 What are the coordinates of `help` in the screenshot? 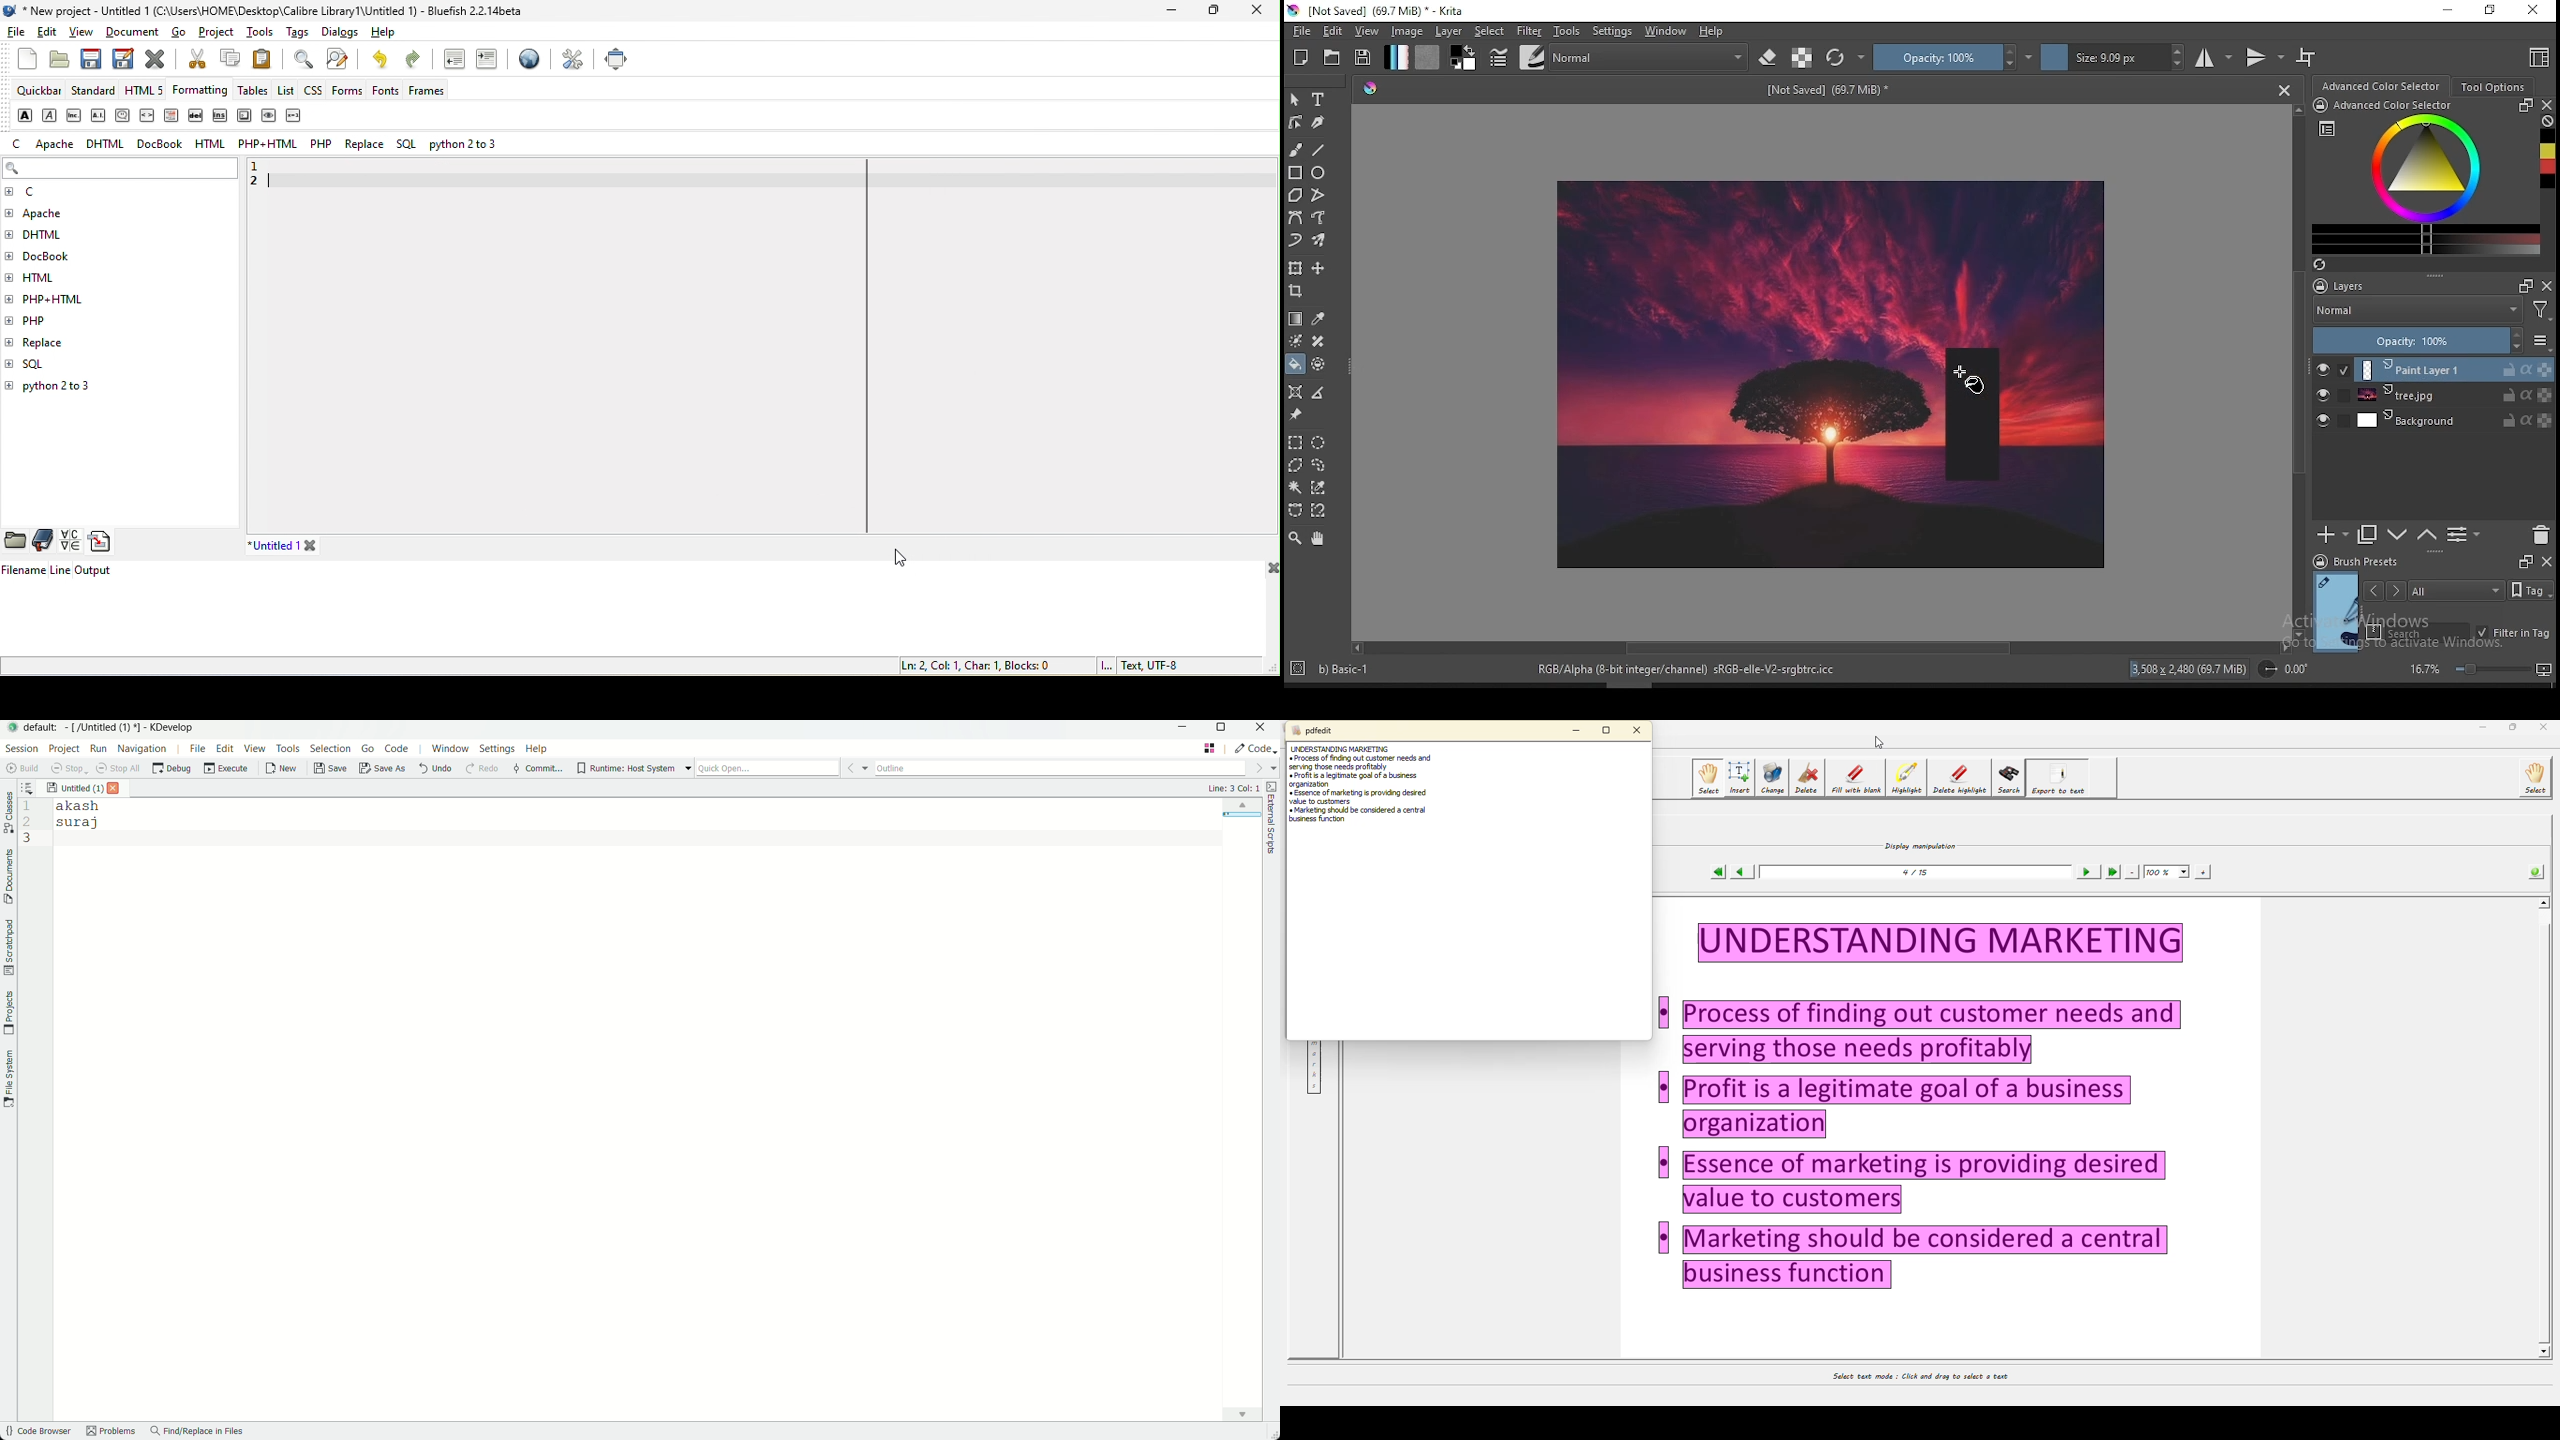 It's located at (1712, 32).